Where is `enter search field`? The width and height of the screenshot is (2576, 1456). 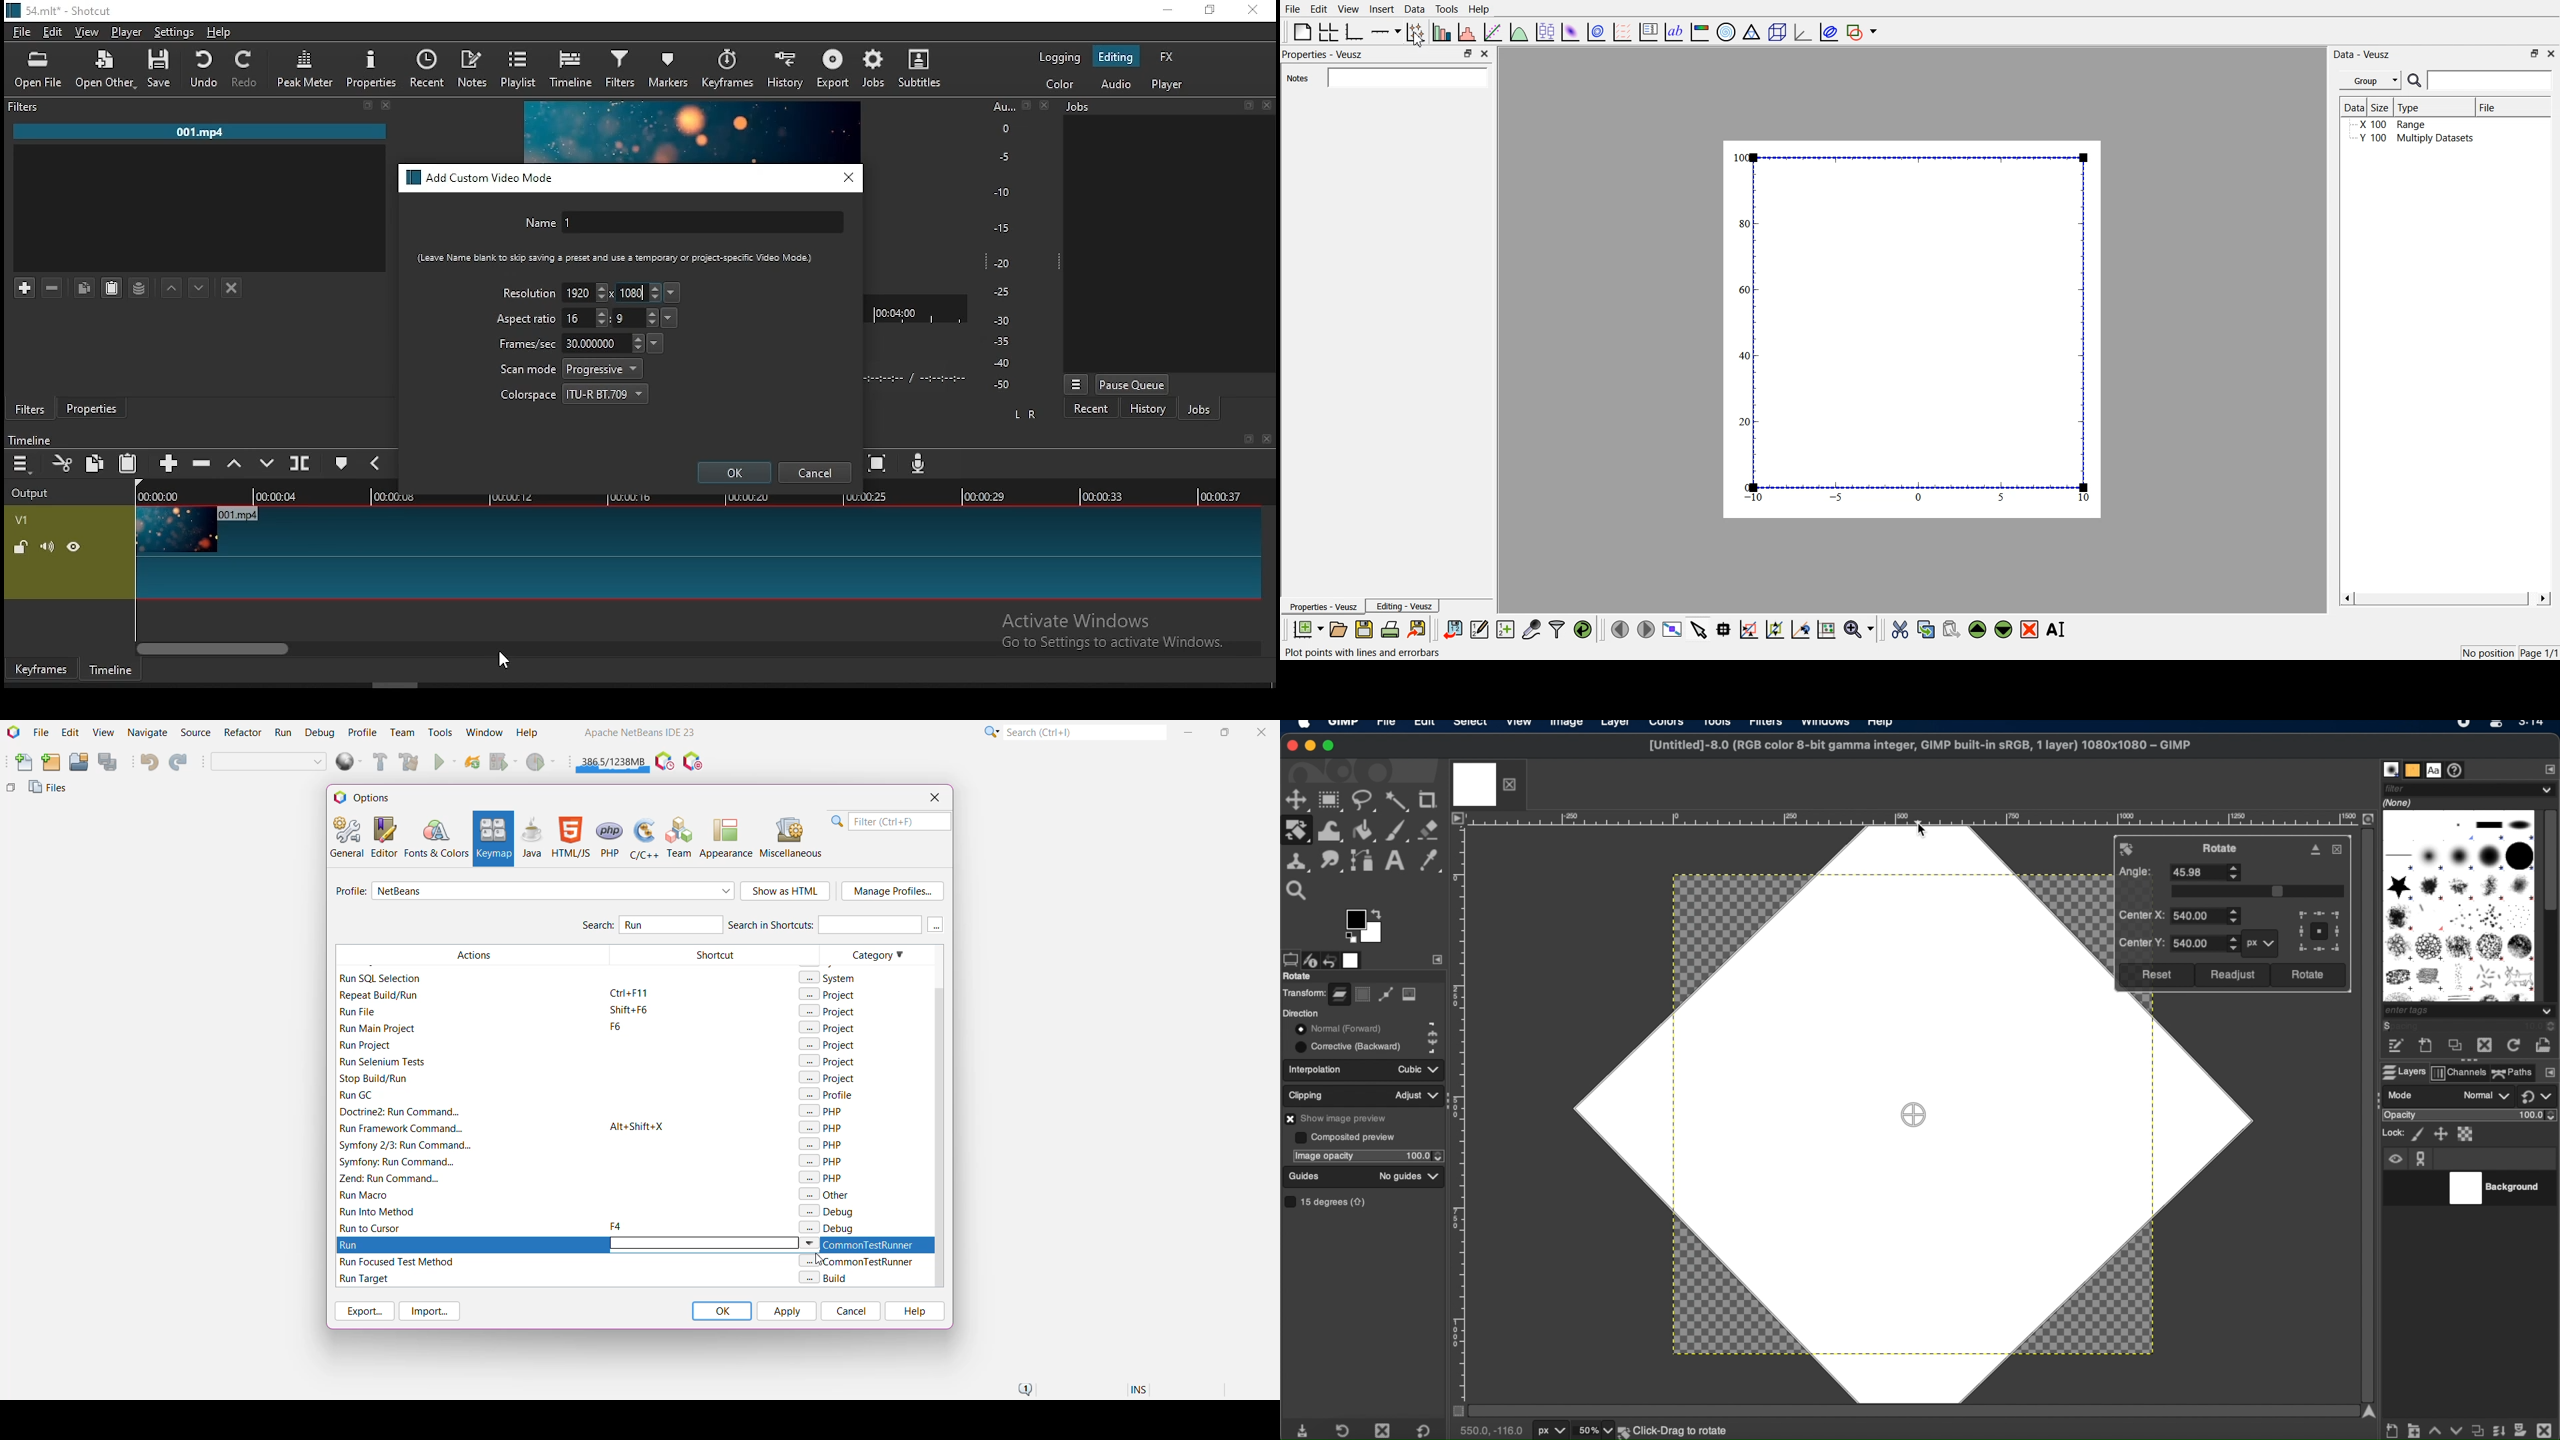
enter search field is located at coordinates (2491, 81).